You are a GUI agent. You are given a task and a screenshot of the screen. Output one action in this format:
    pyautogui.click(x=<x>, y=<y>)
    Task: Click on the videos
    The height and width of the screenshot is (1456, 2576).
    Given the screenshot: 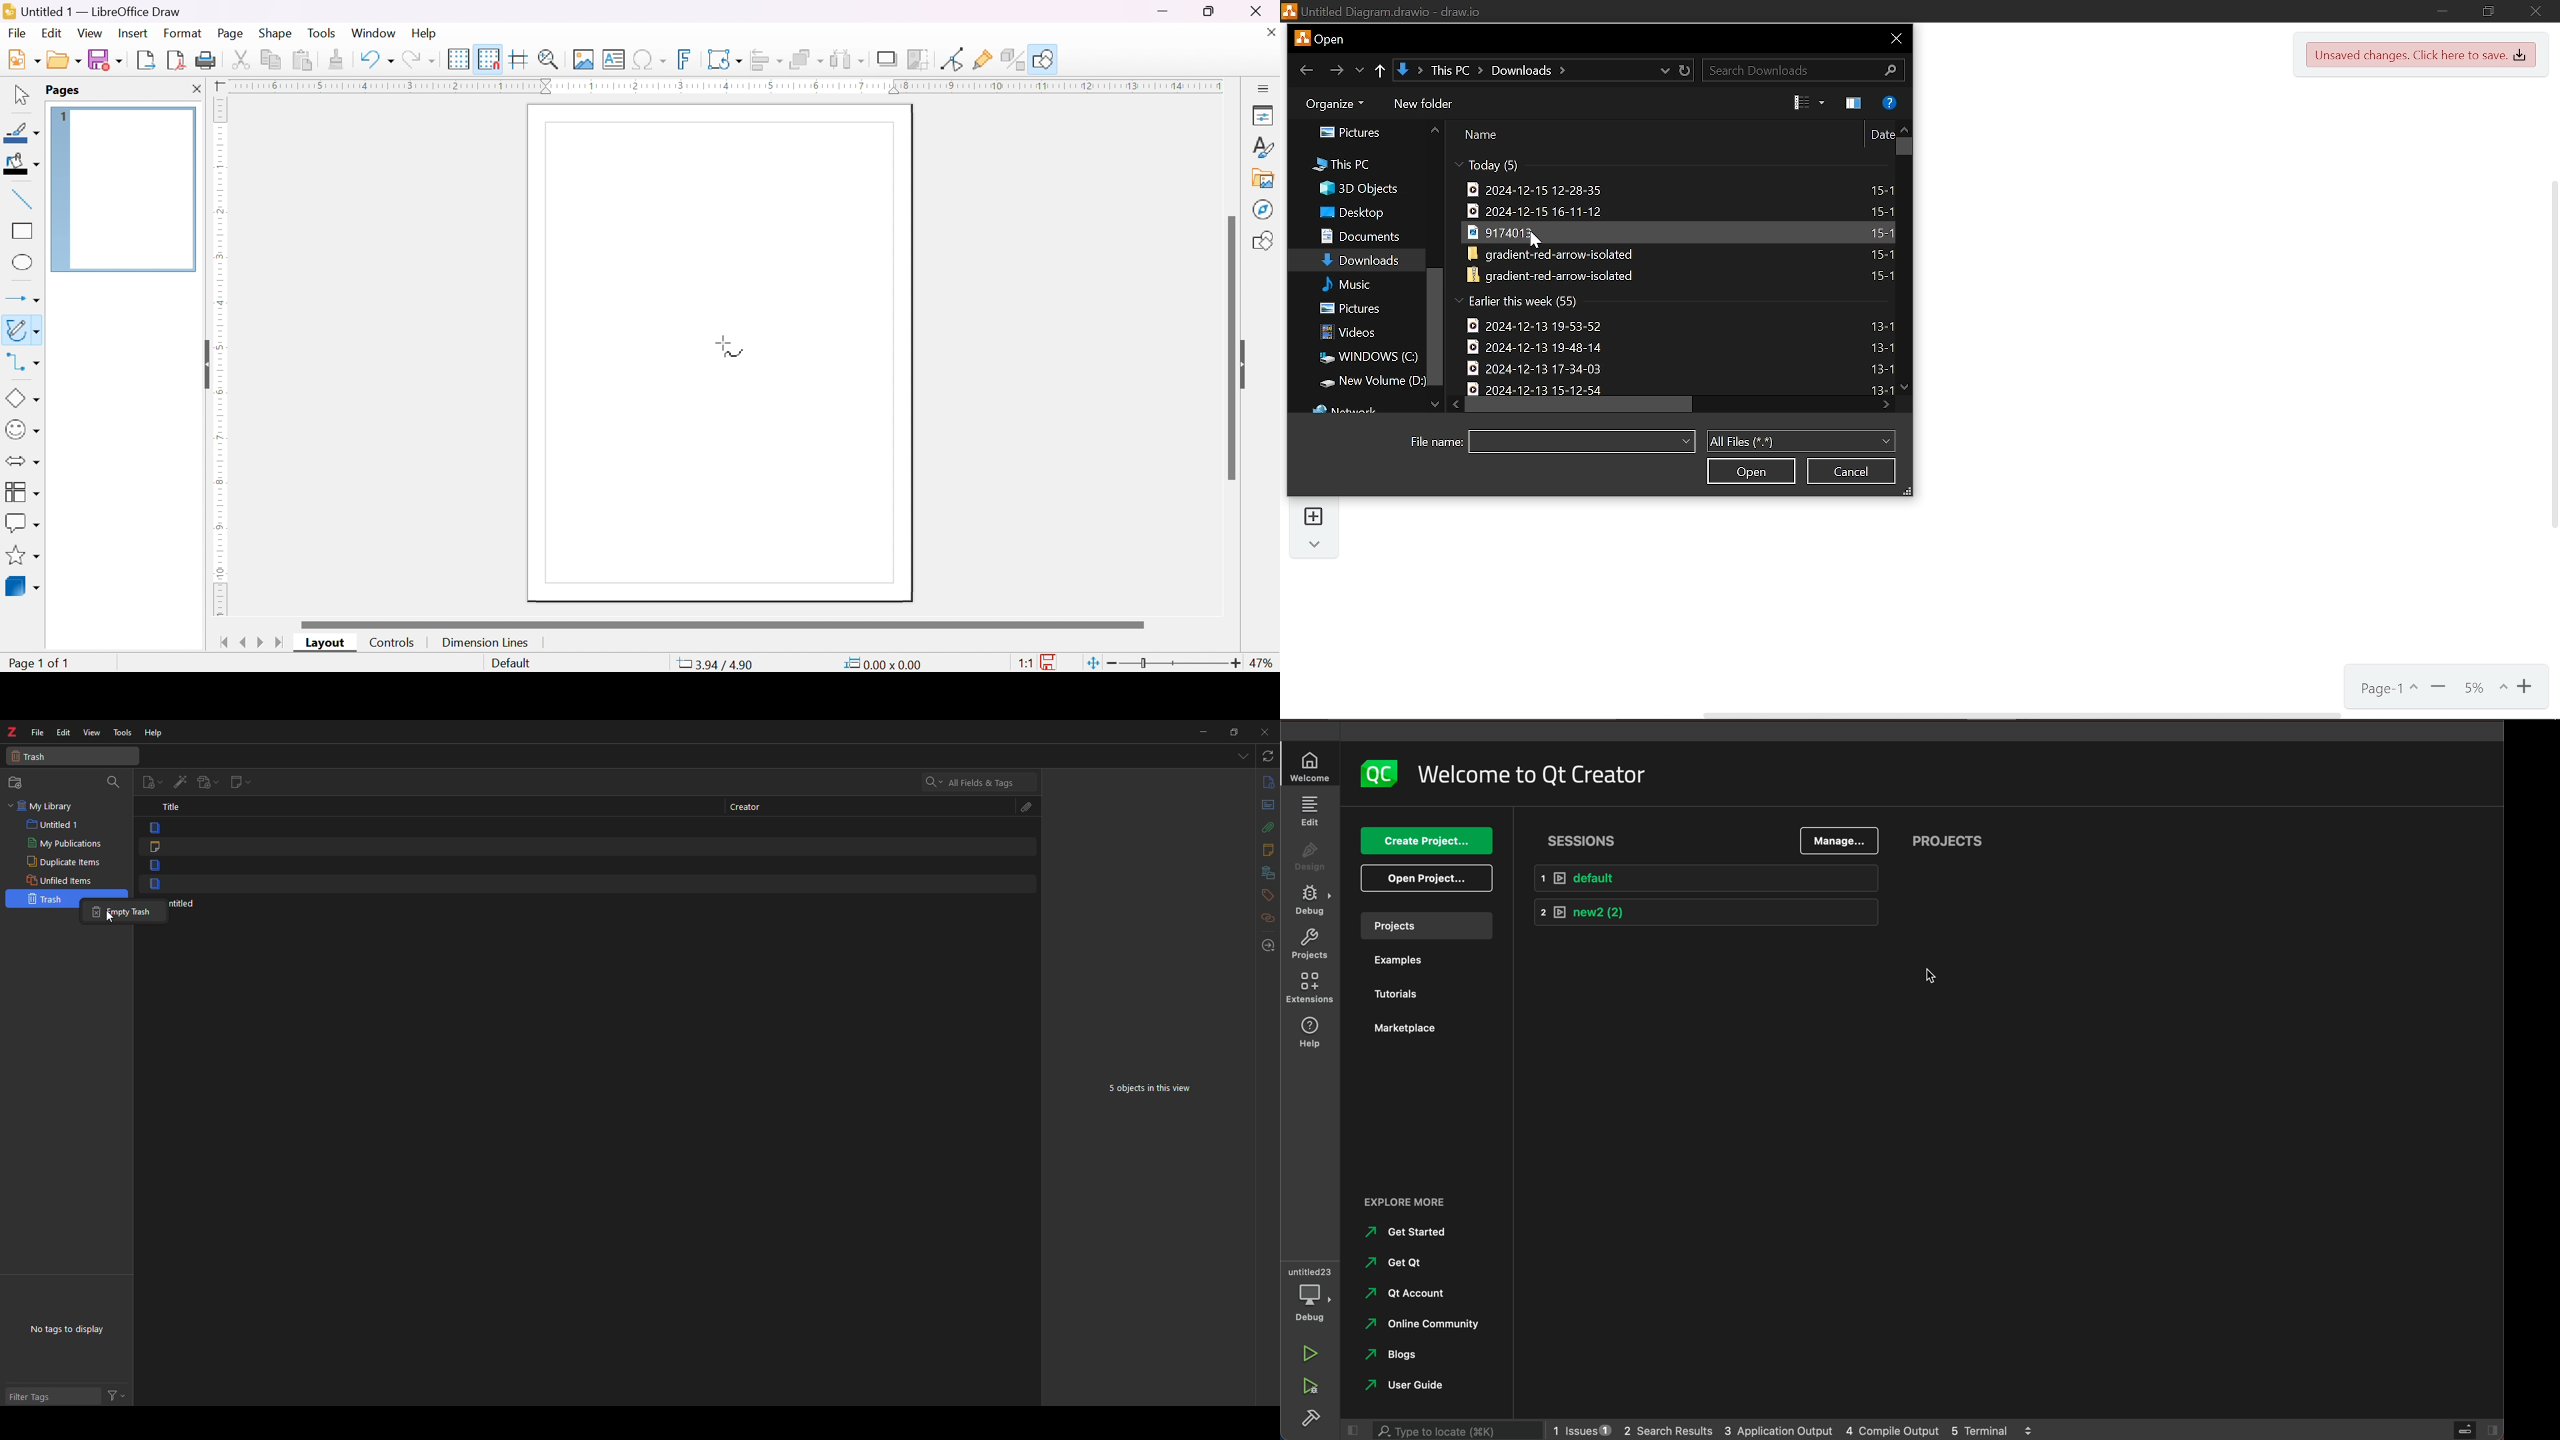 What is the action you would take?
    pyautogui.click(x=1357, y=332)
    